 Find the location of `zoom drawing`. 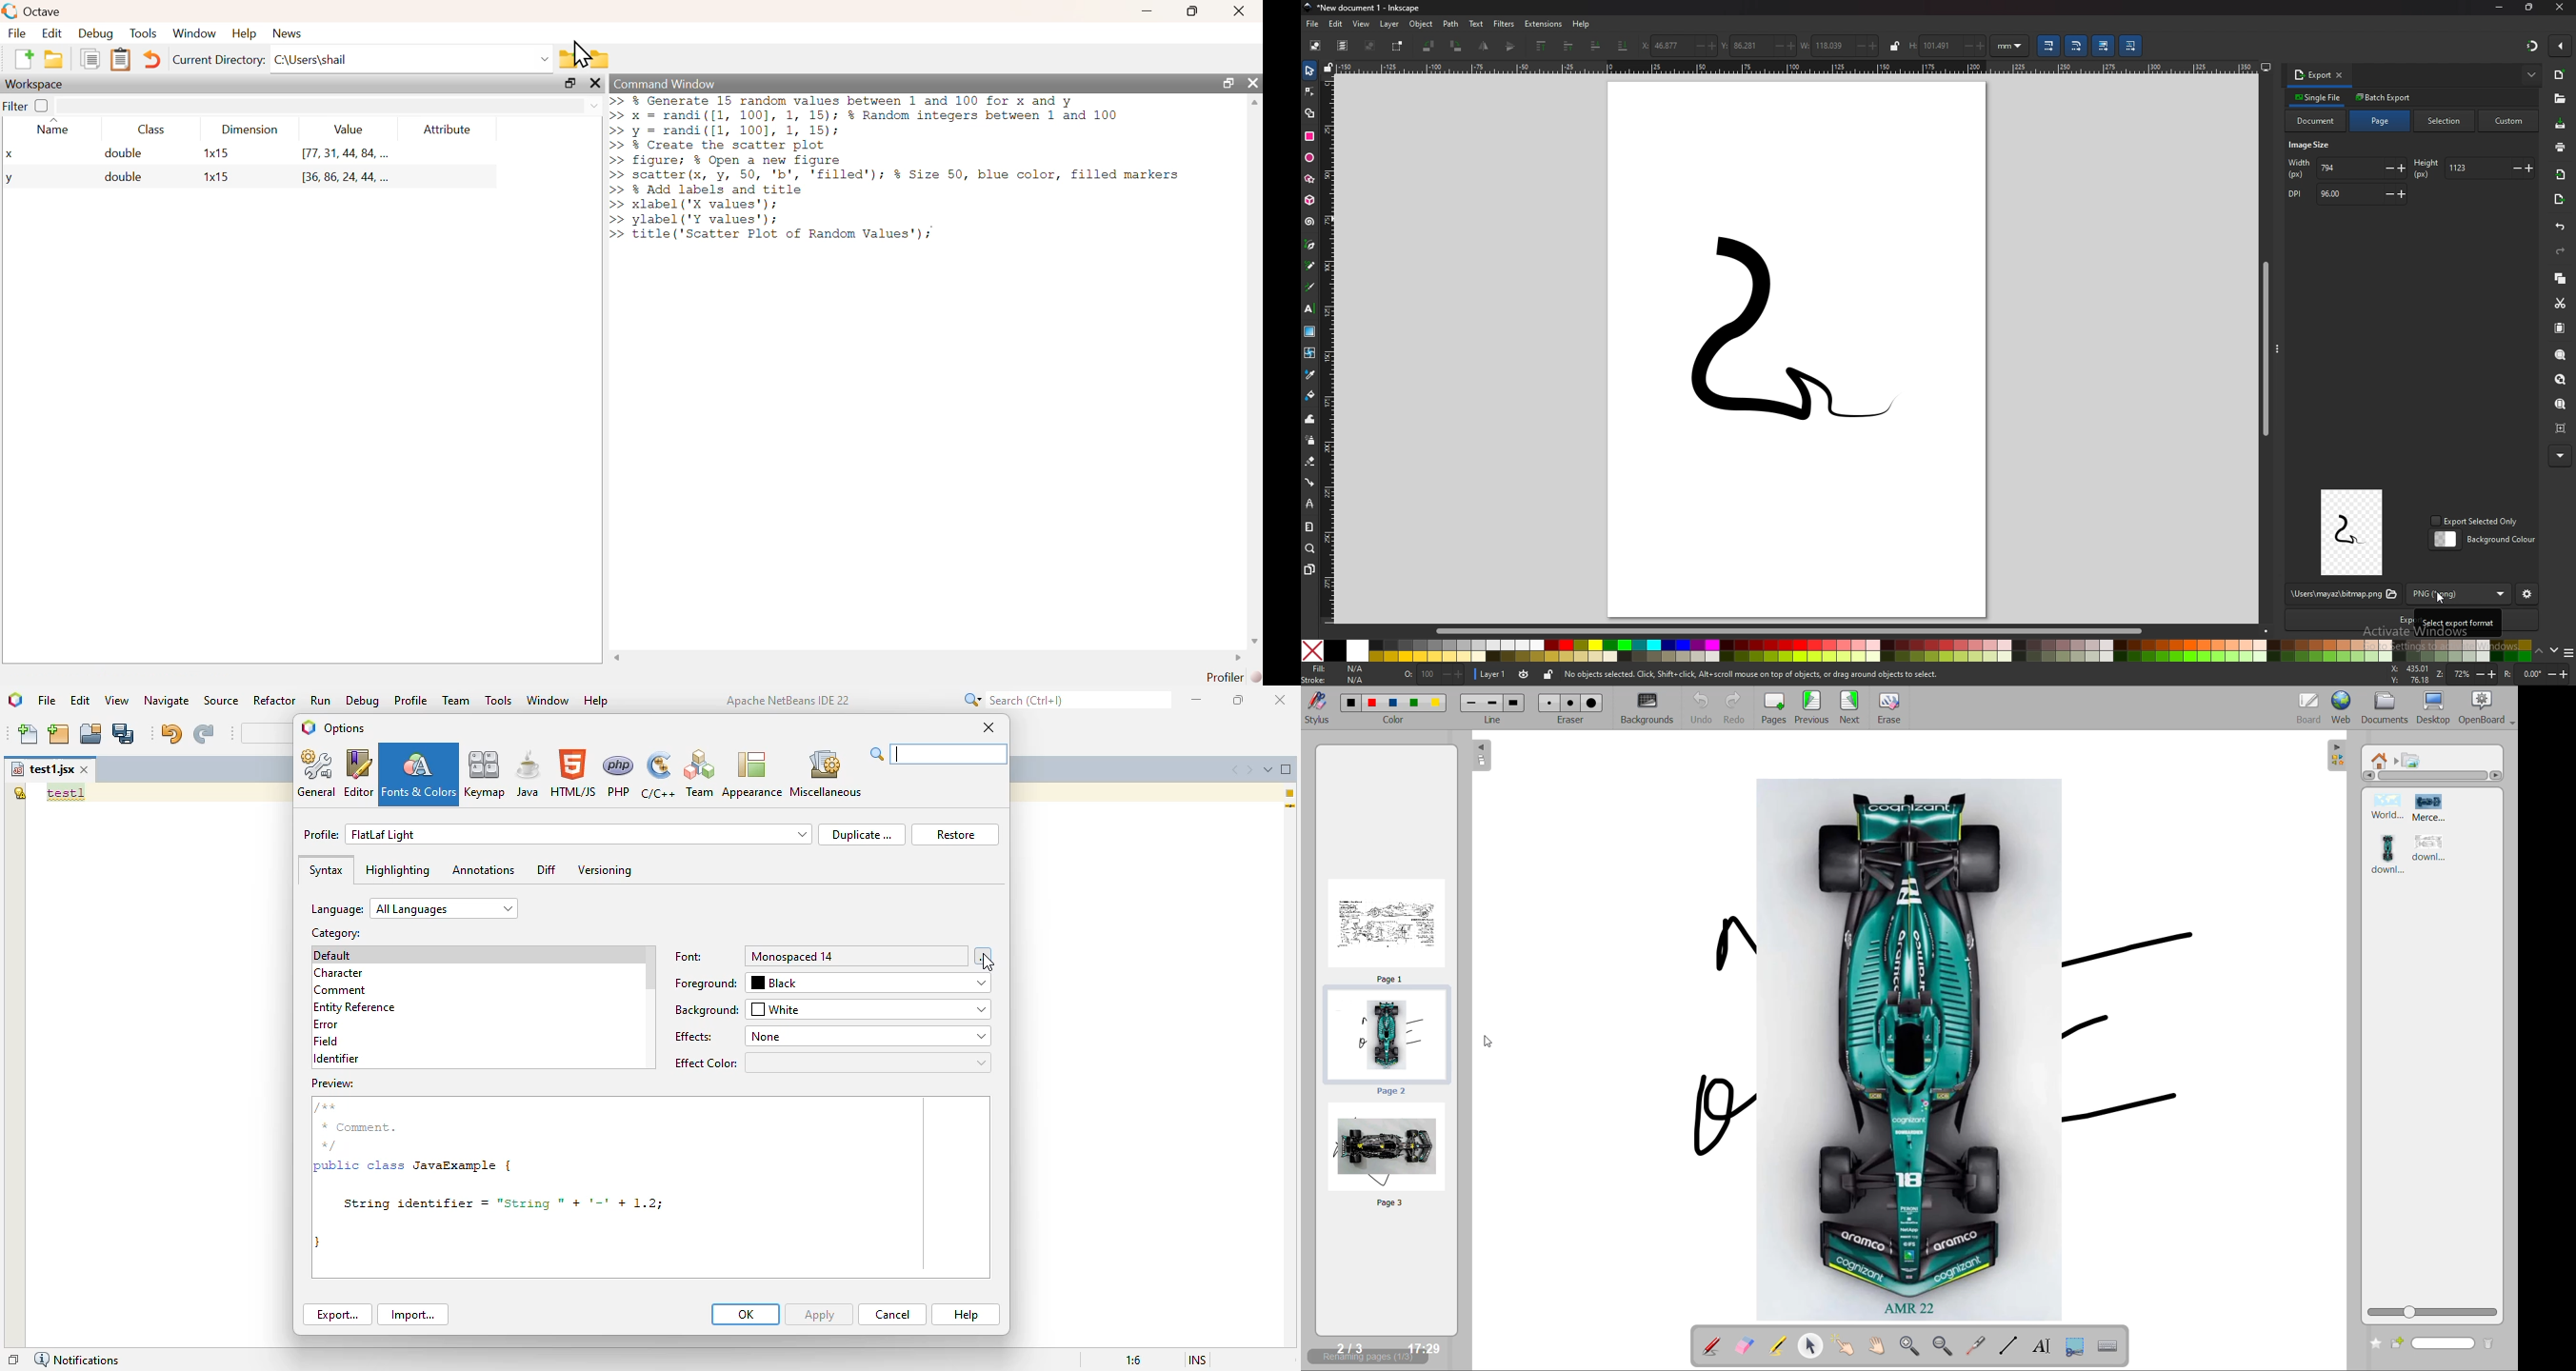

zoom drawing is located at coordinates (2563, 380).